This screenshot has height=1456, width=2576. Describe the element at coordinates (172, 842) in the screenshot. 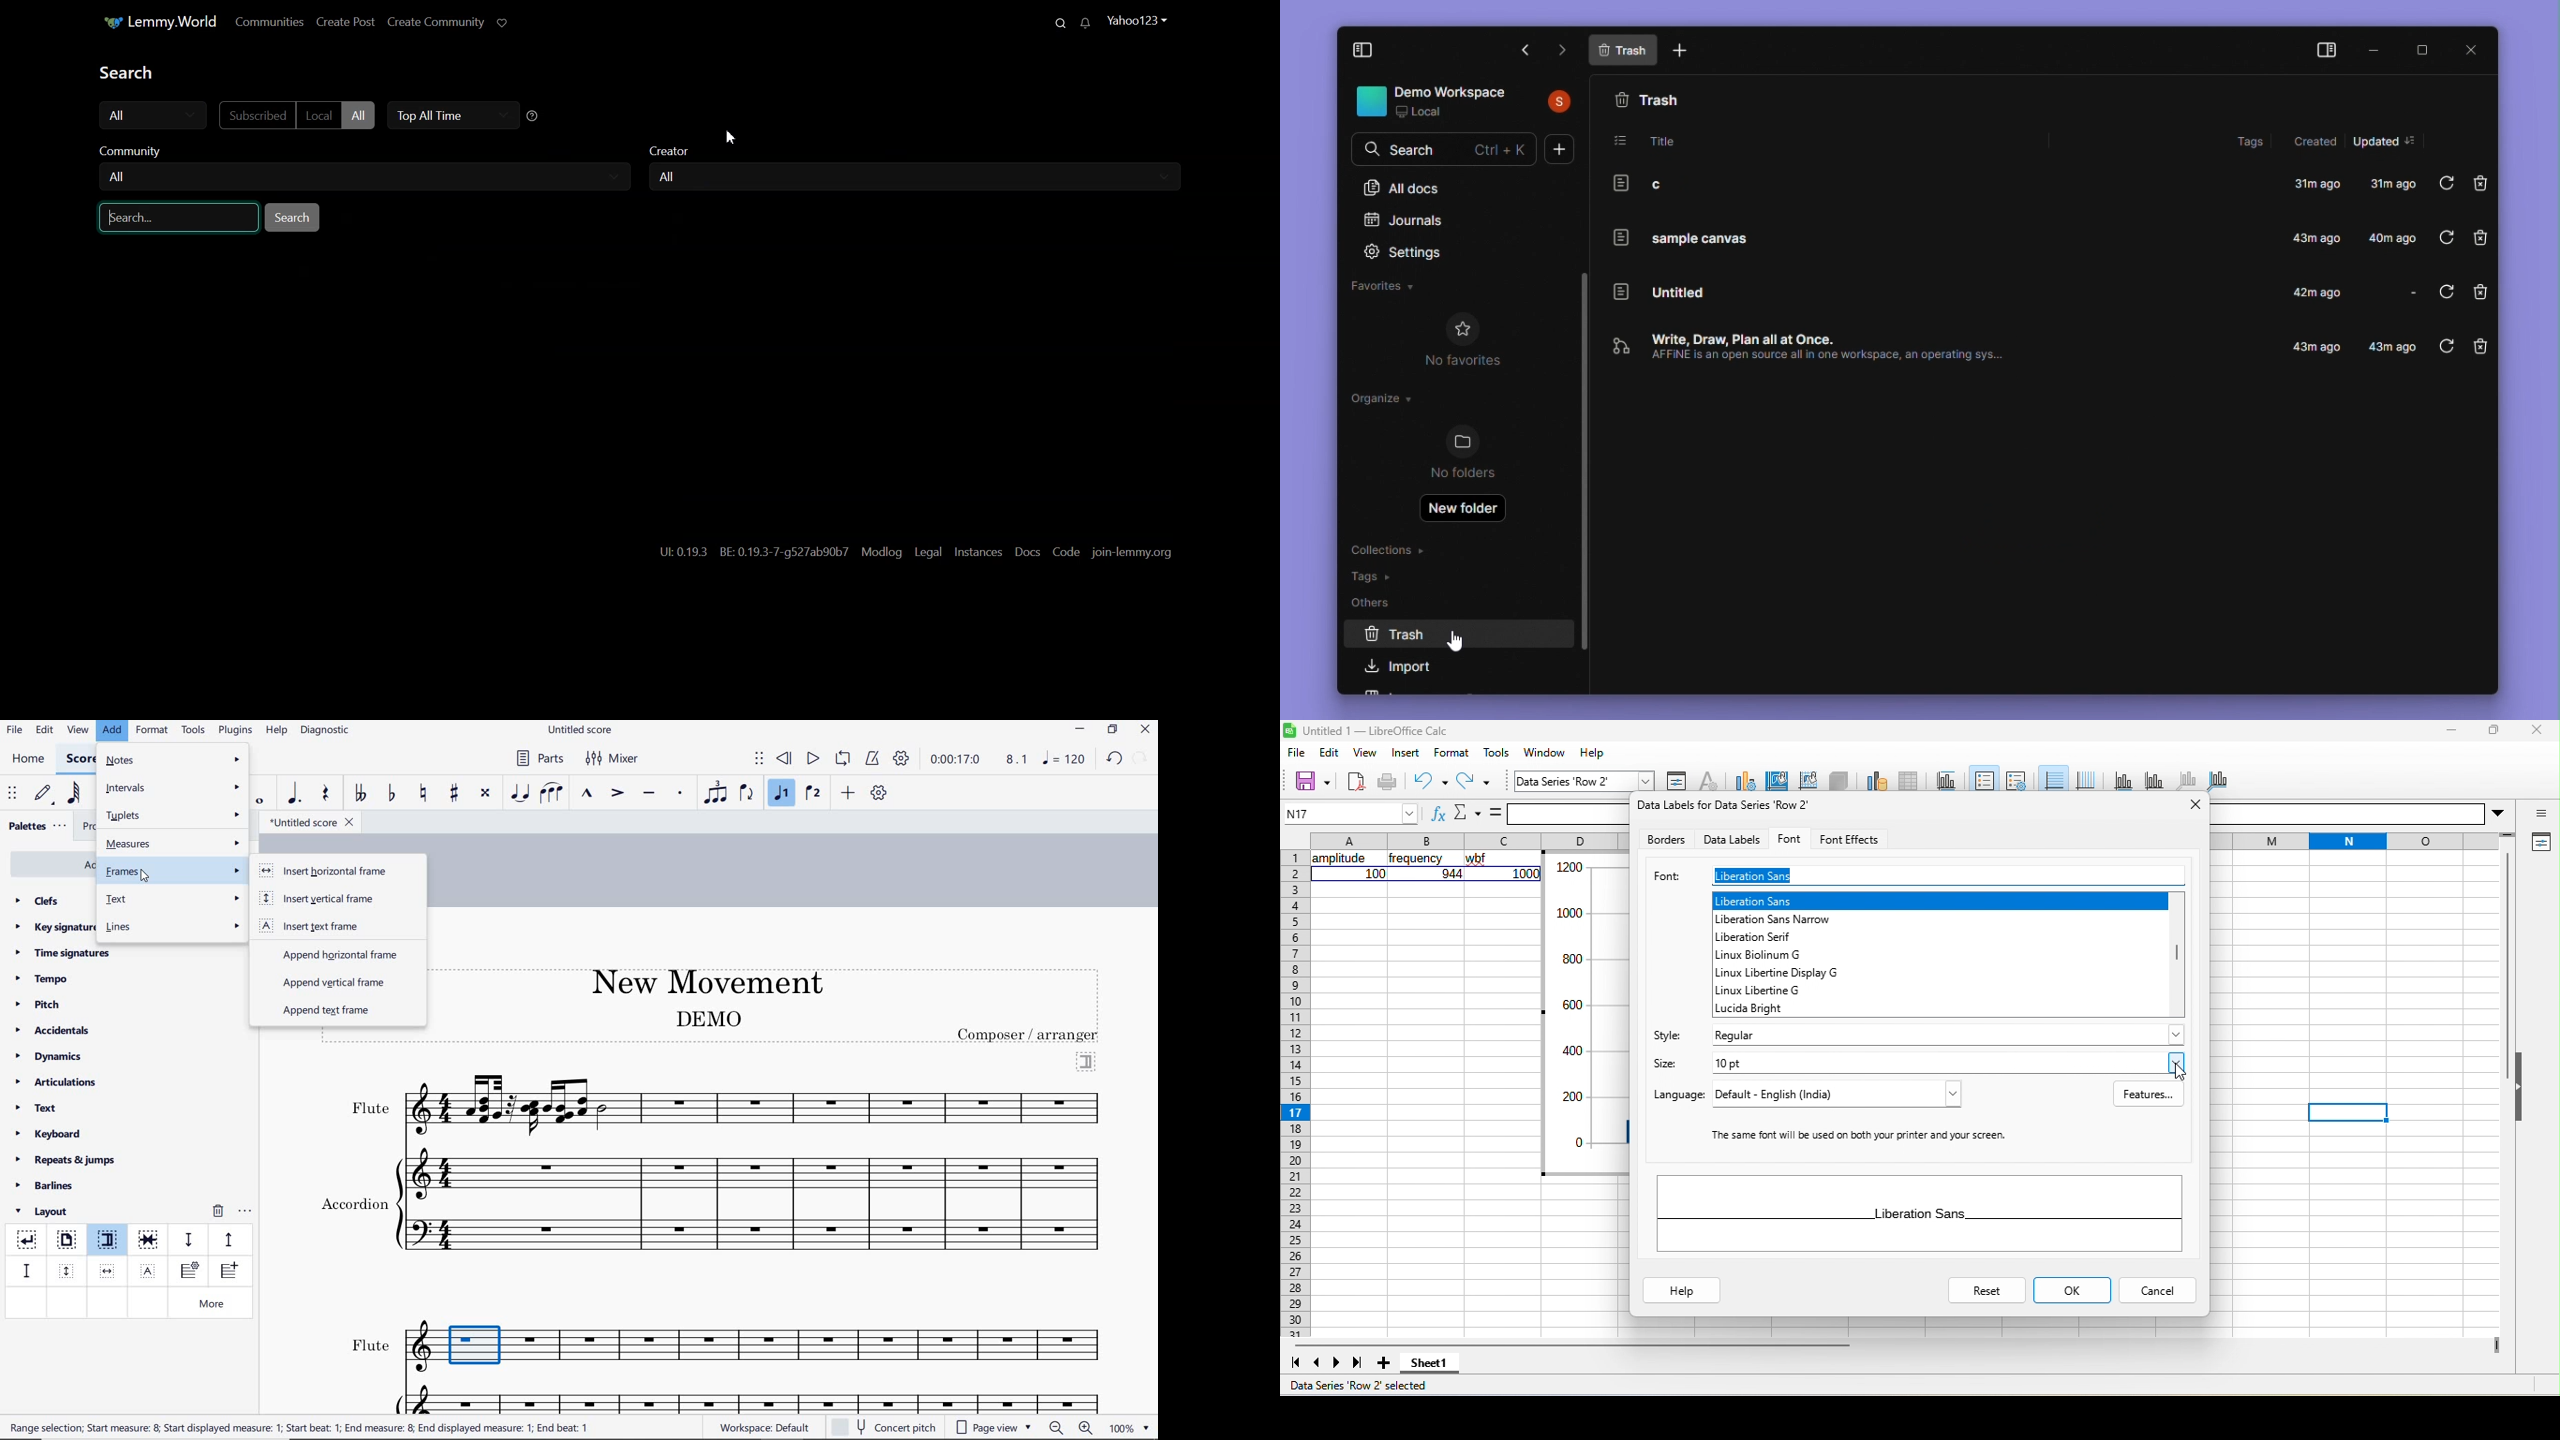

I see `measures` at that location.